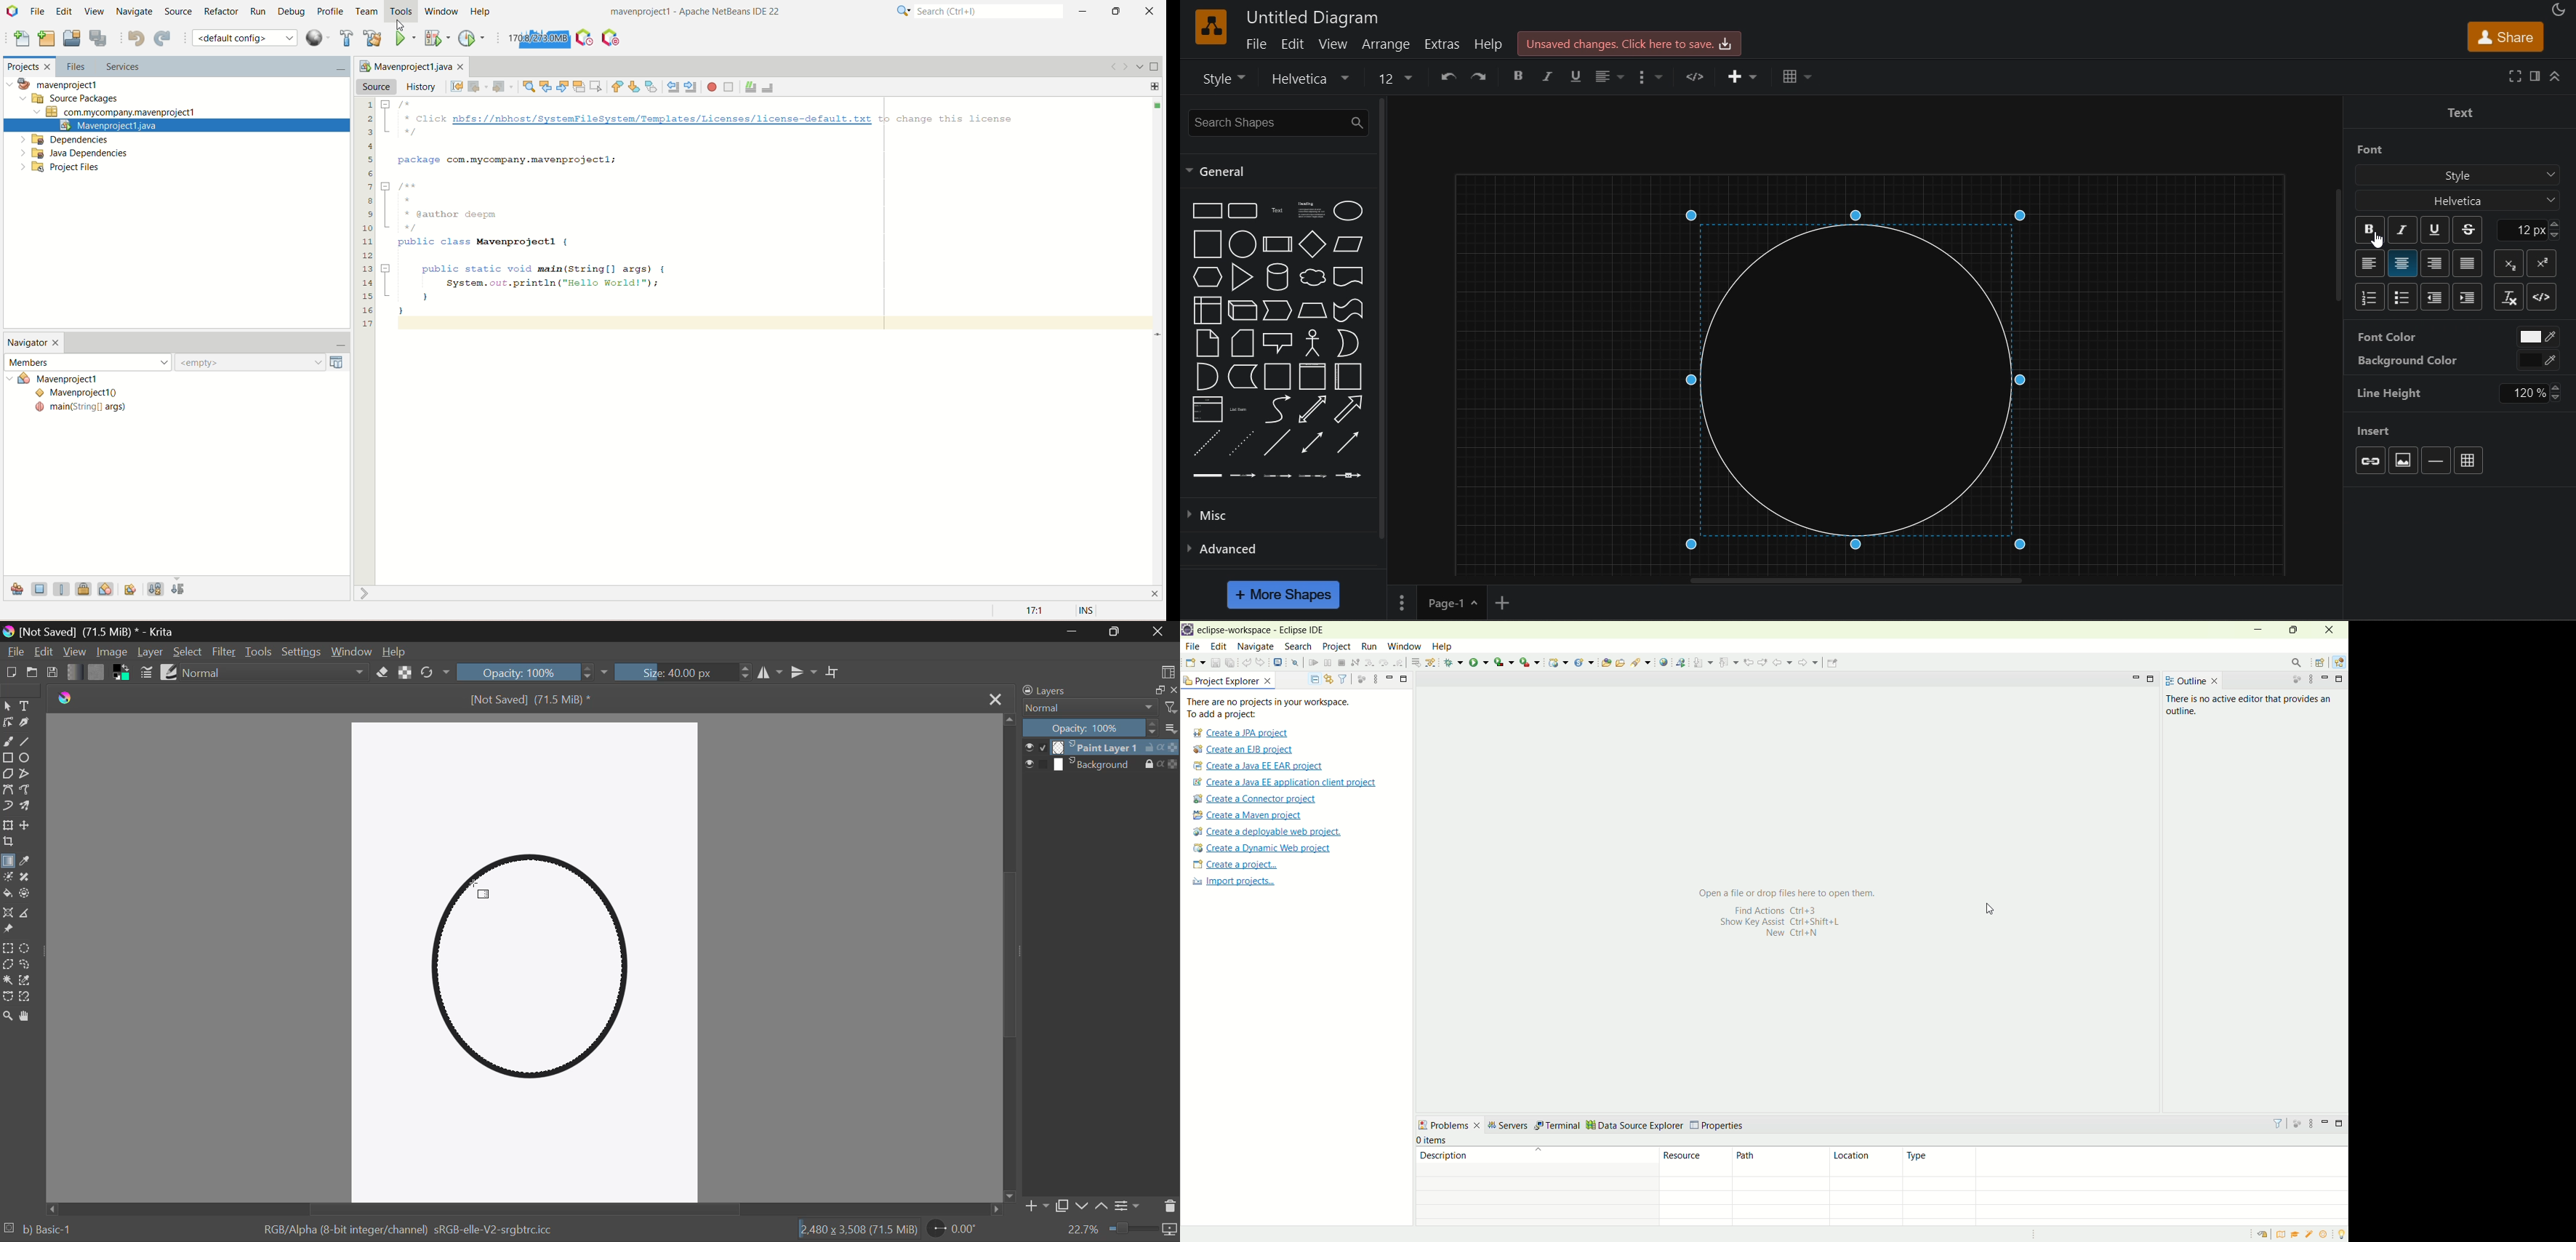  I want to click on strikethrough, so click(2470, 229).